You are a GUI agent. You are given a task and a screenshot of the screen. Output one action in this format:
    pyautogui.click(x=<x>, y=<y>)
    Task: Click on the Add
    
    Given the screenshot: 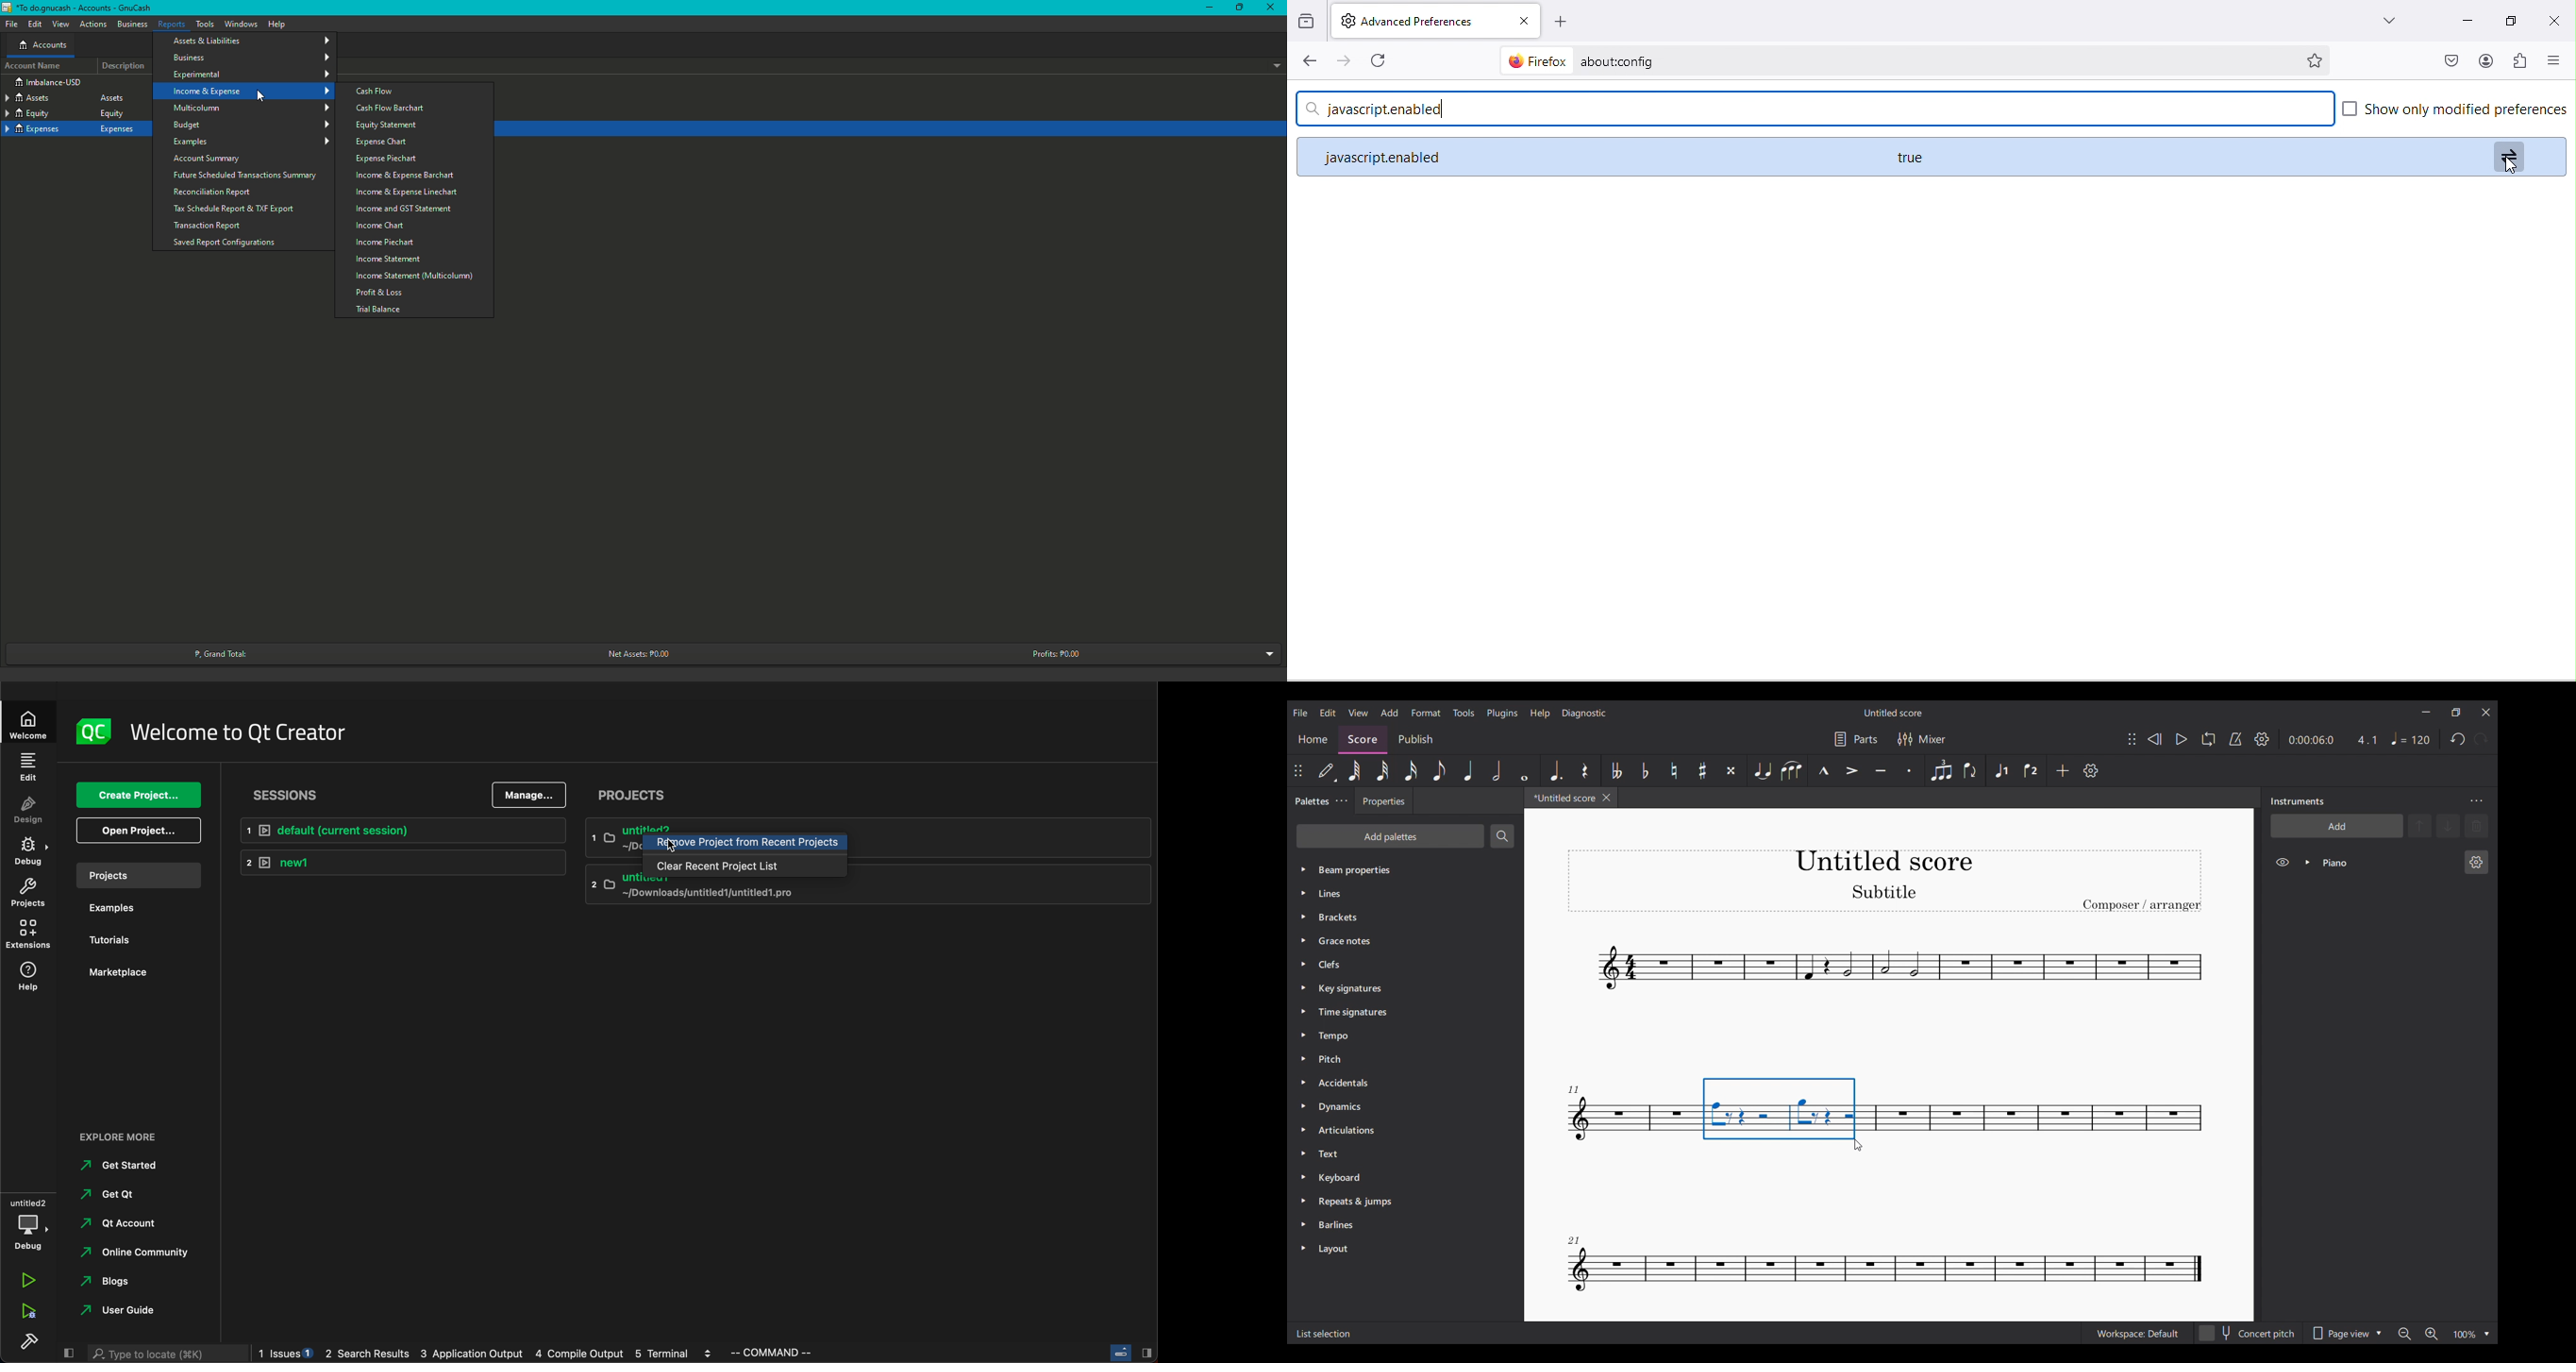 What is the action you would take?
    pyautogui.click(x=2063, y=770)
    